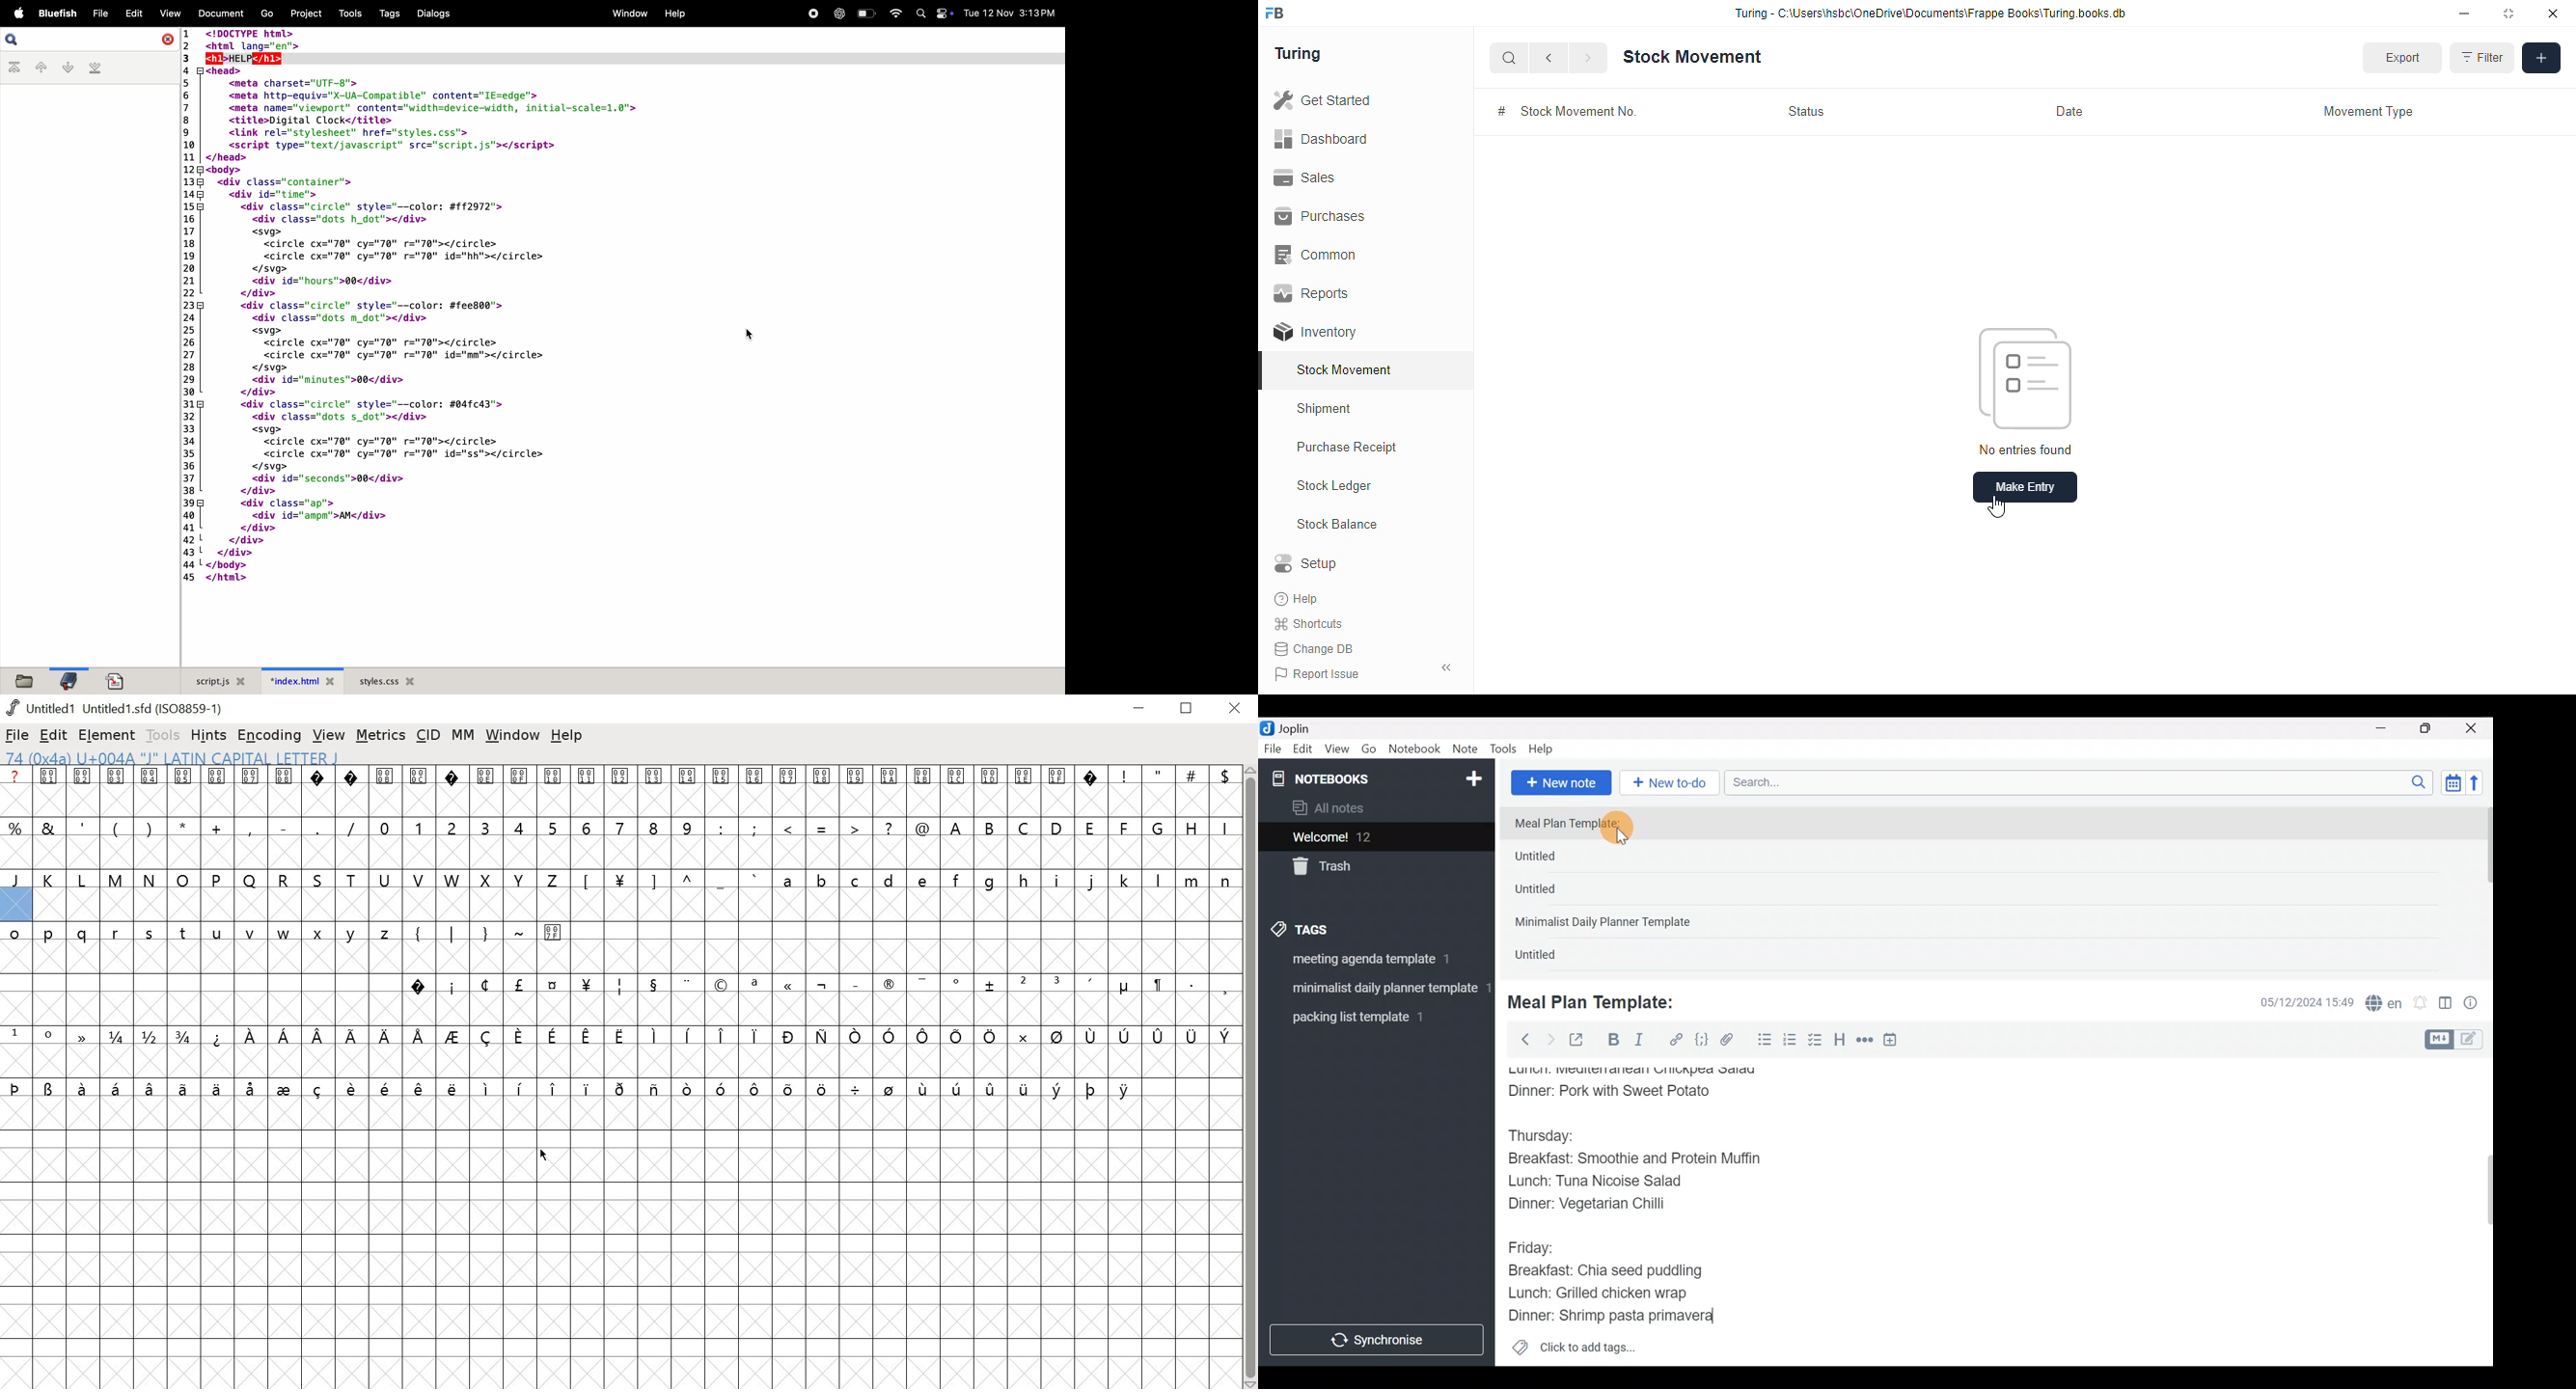 The image size is (2576, 1400). I want to click on Hyperlink, so click(1676, 1040).